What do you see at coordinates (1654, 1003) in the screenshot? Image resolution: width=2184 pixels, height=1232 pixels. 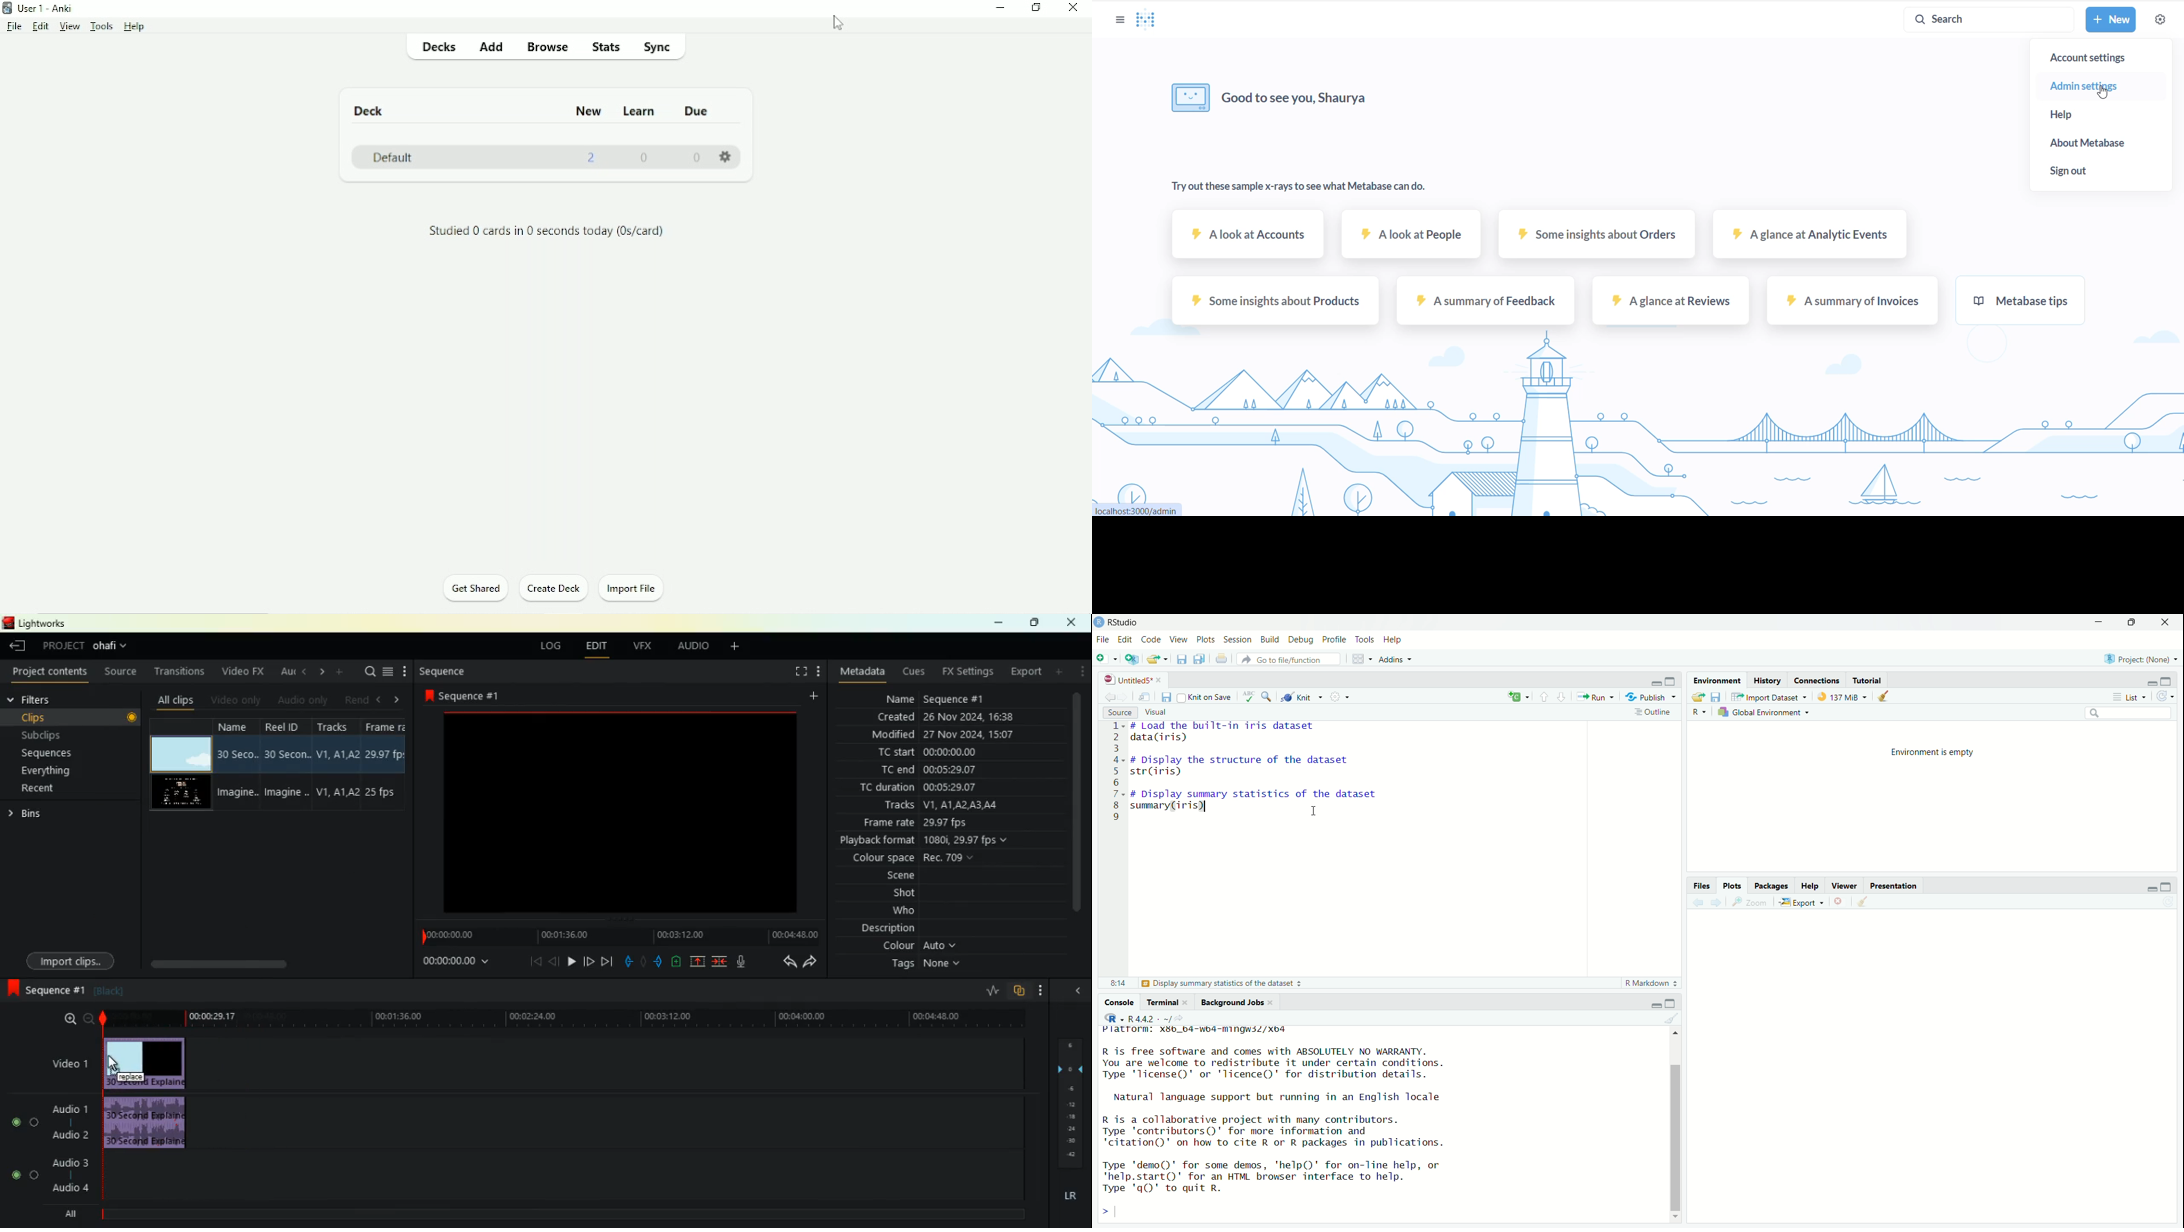 I see `Hide` at bounding box center [1654, 1003].